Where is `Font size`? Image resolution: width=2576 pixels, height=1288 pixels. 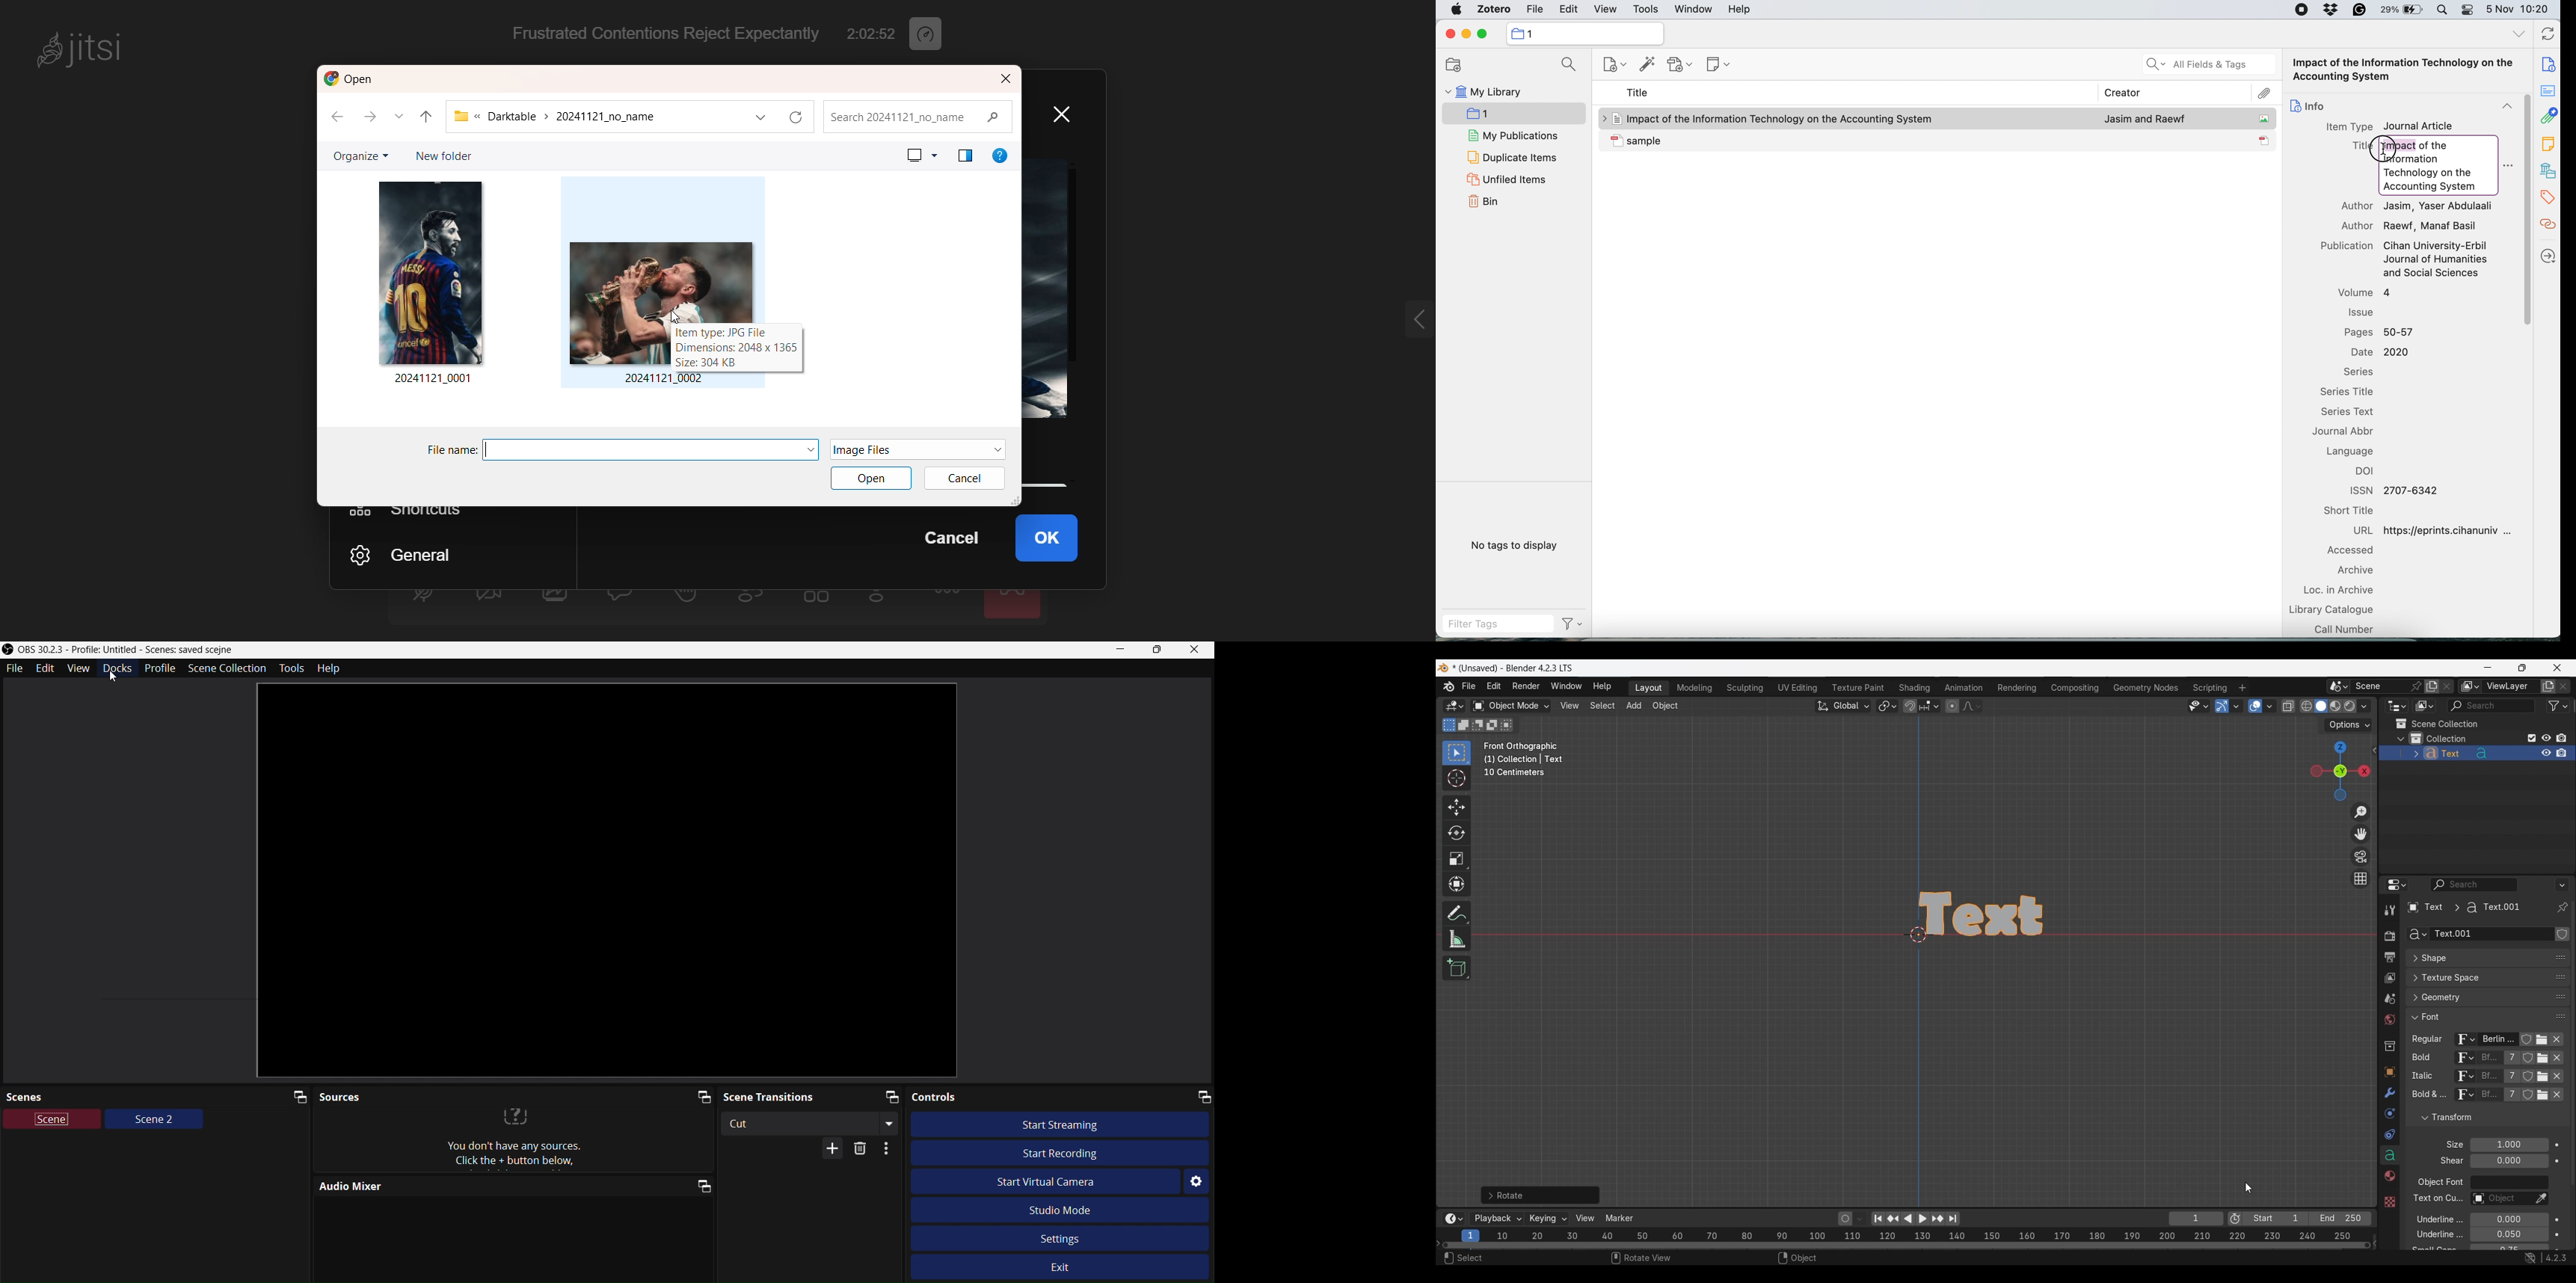
Font size is located at coordinates (2510, 1145).